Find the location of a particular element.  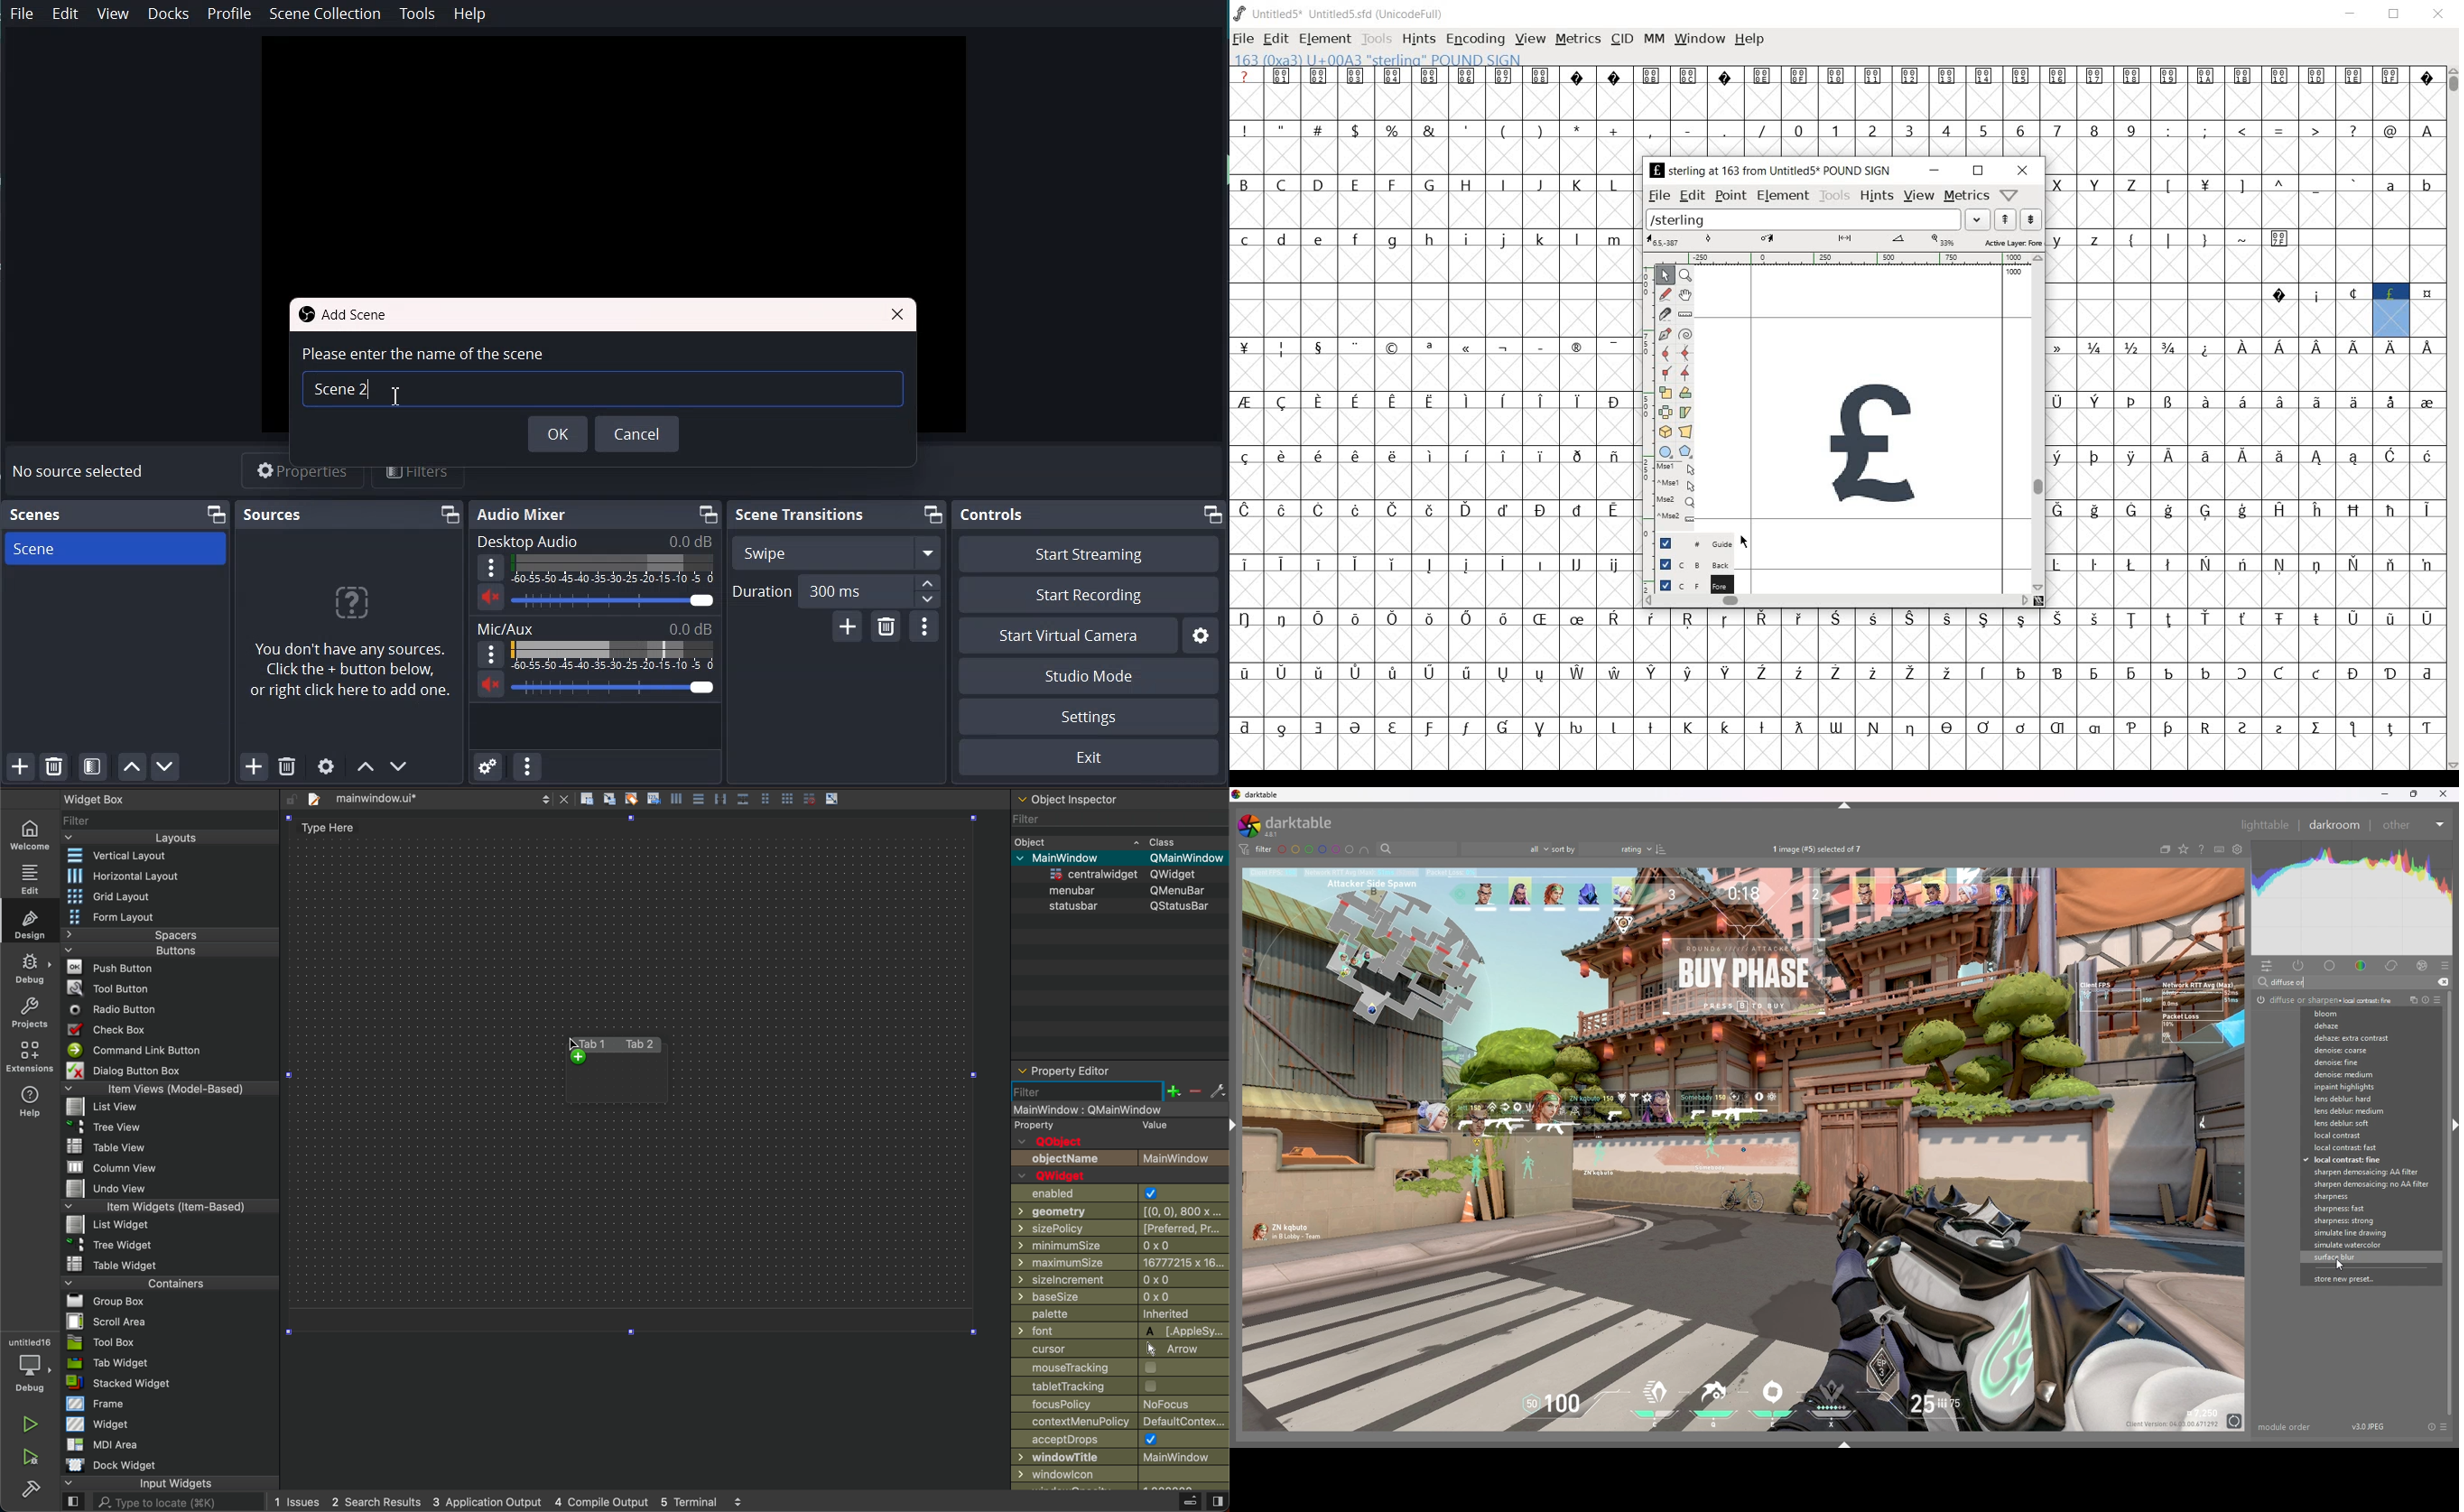

pen is located at coordinates (1665, 336).